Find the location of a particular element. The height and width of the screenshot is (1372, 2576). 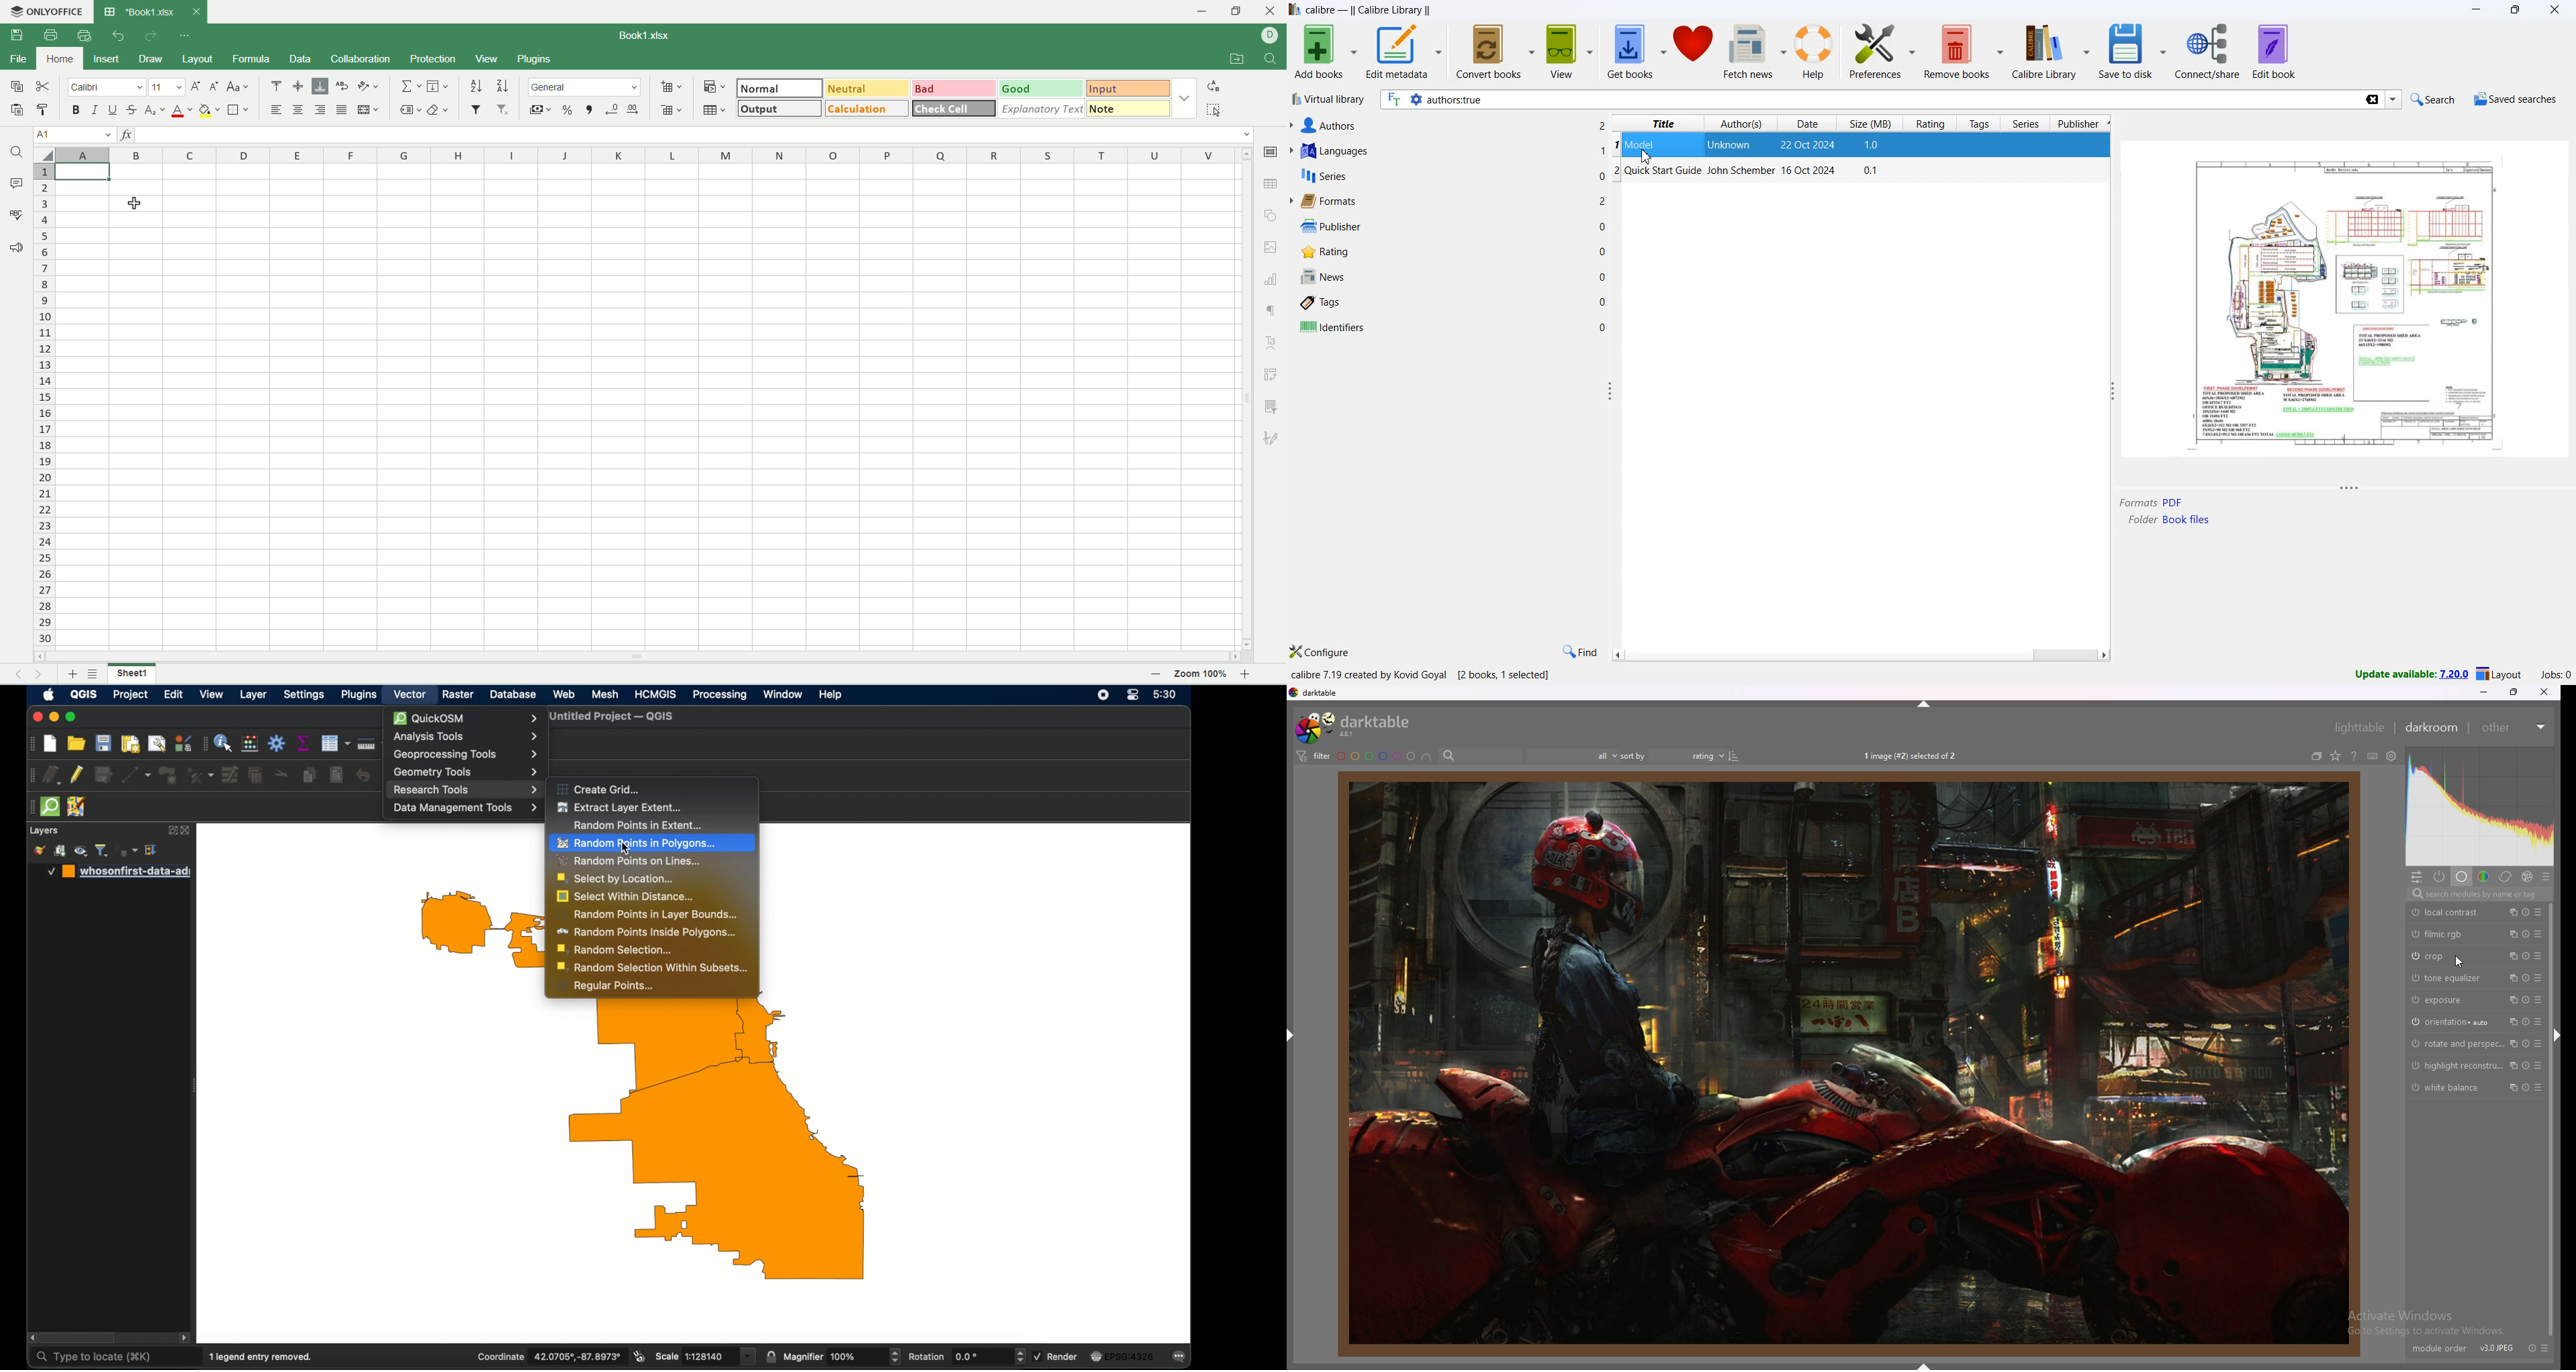

workbook is located at coordinates (647, 407).